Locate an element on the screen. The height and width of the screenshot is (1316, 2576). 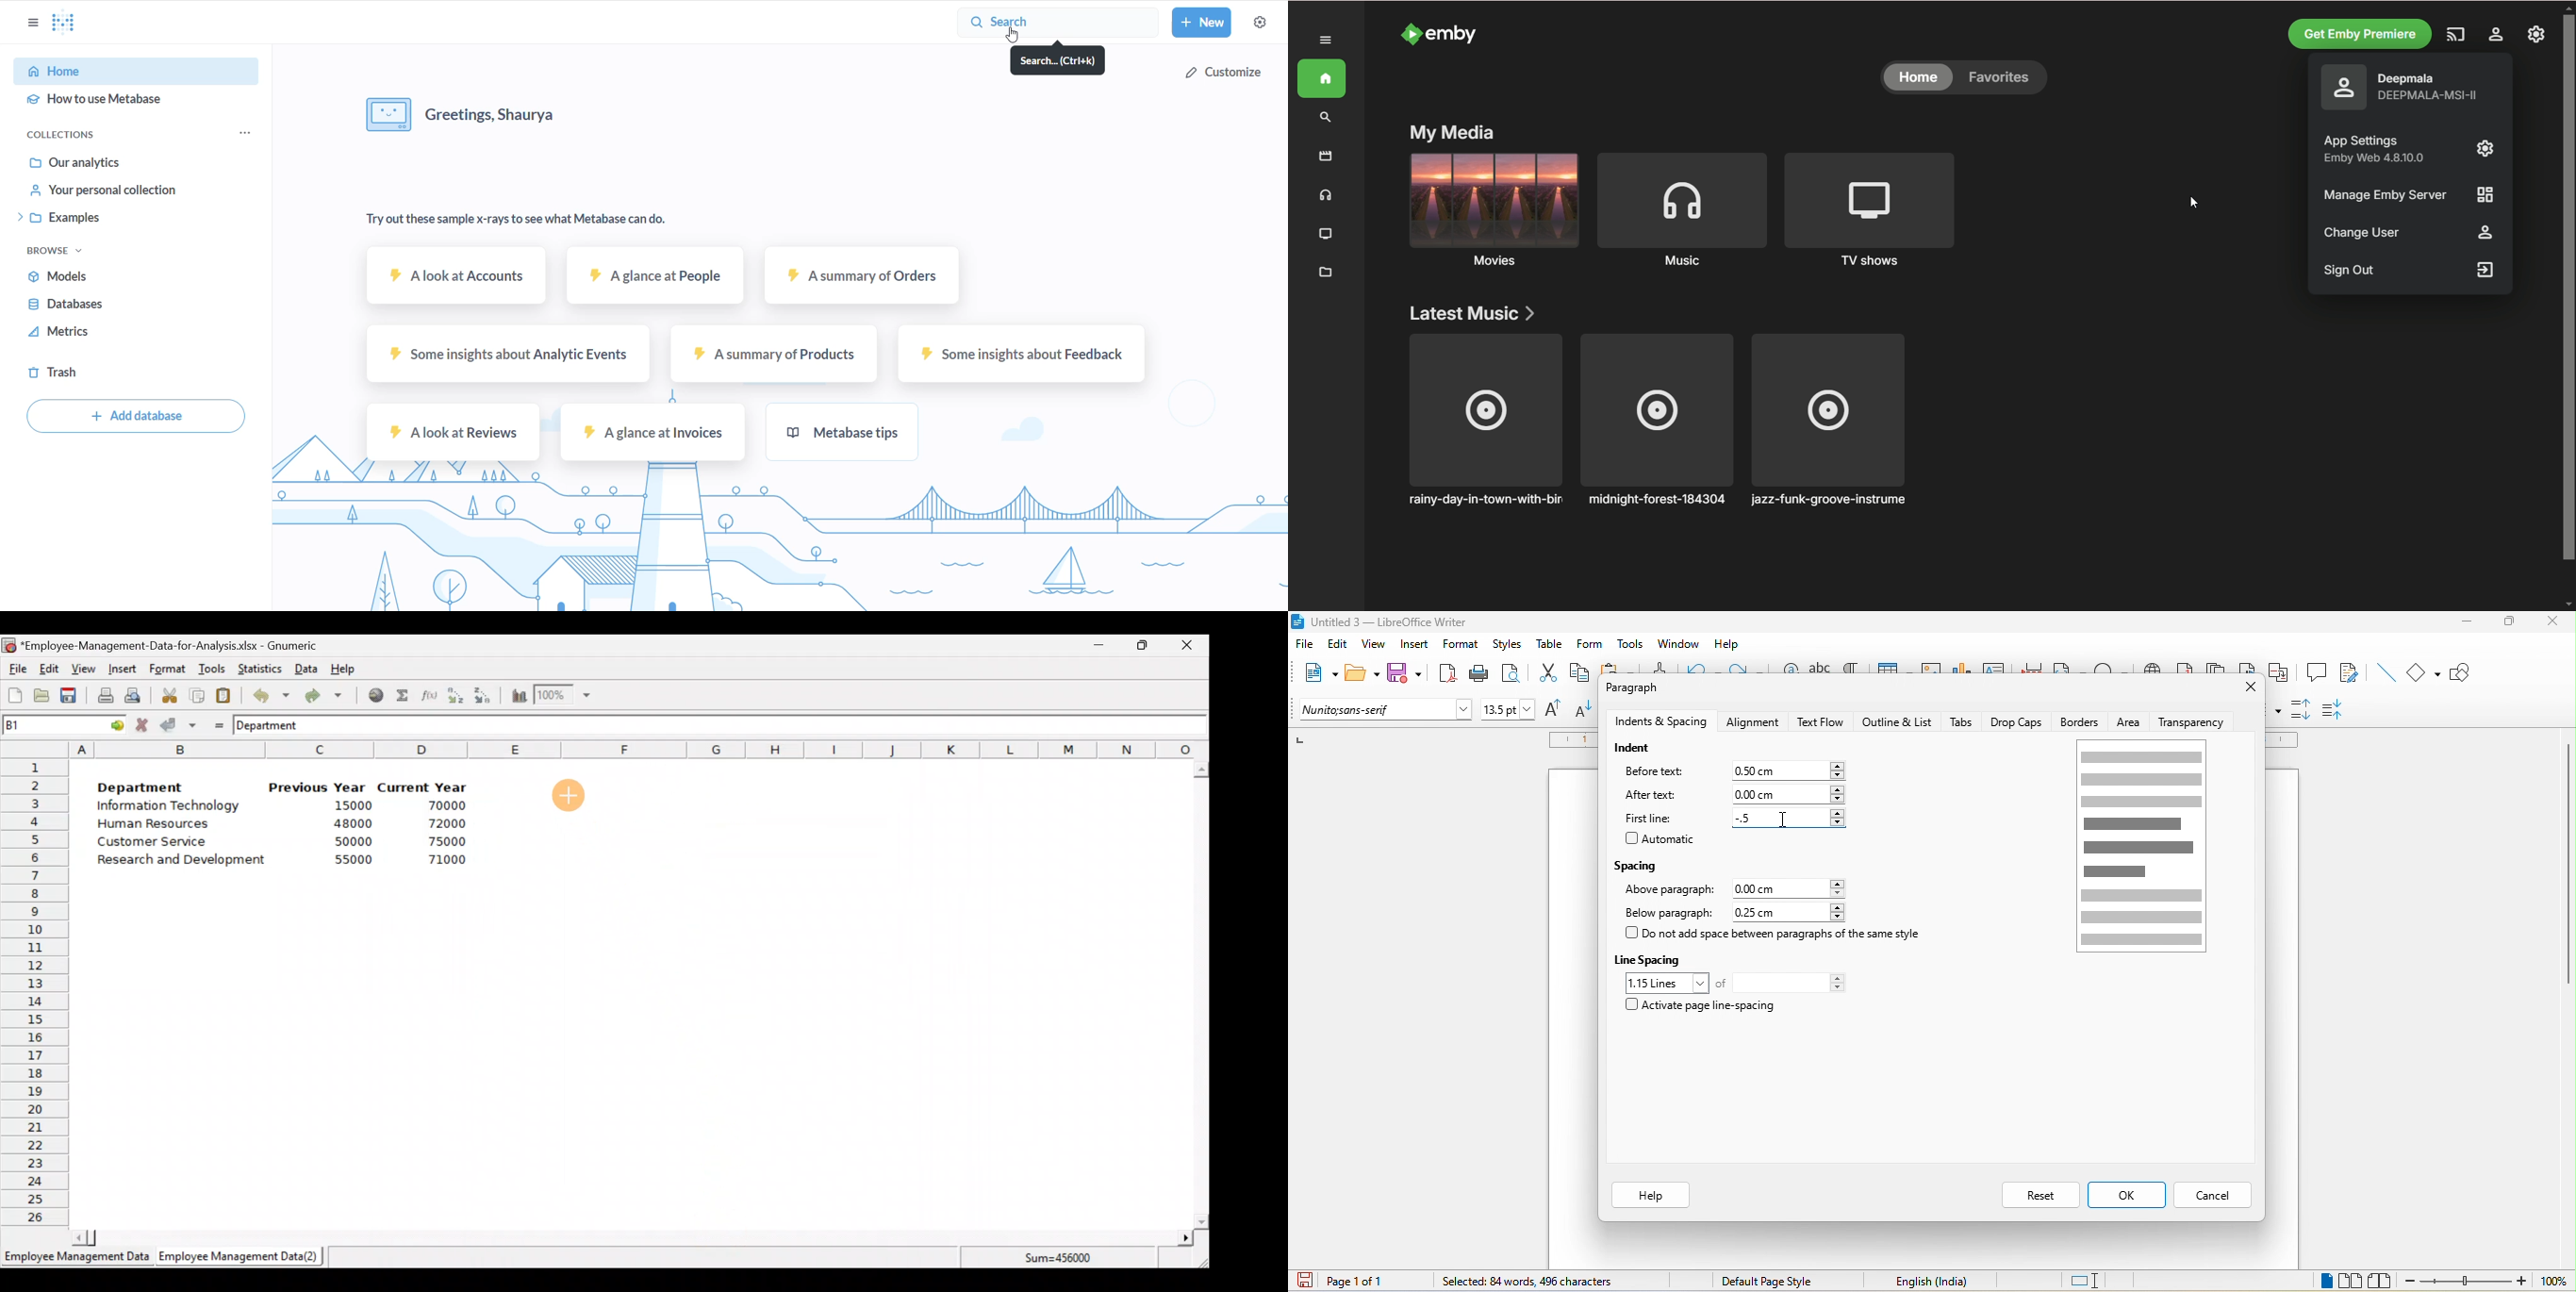
LOGO is located at coordinates (72, 24).